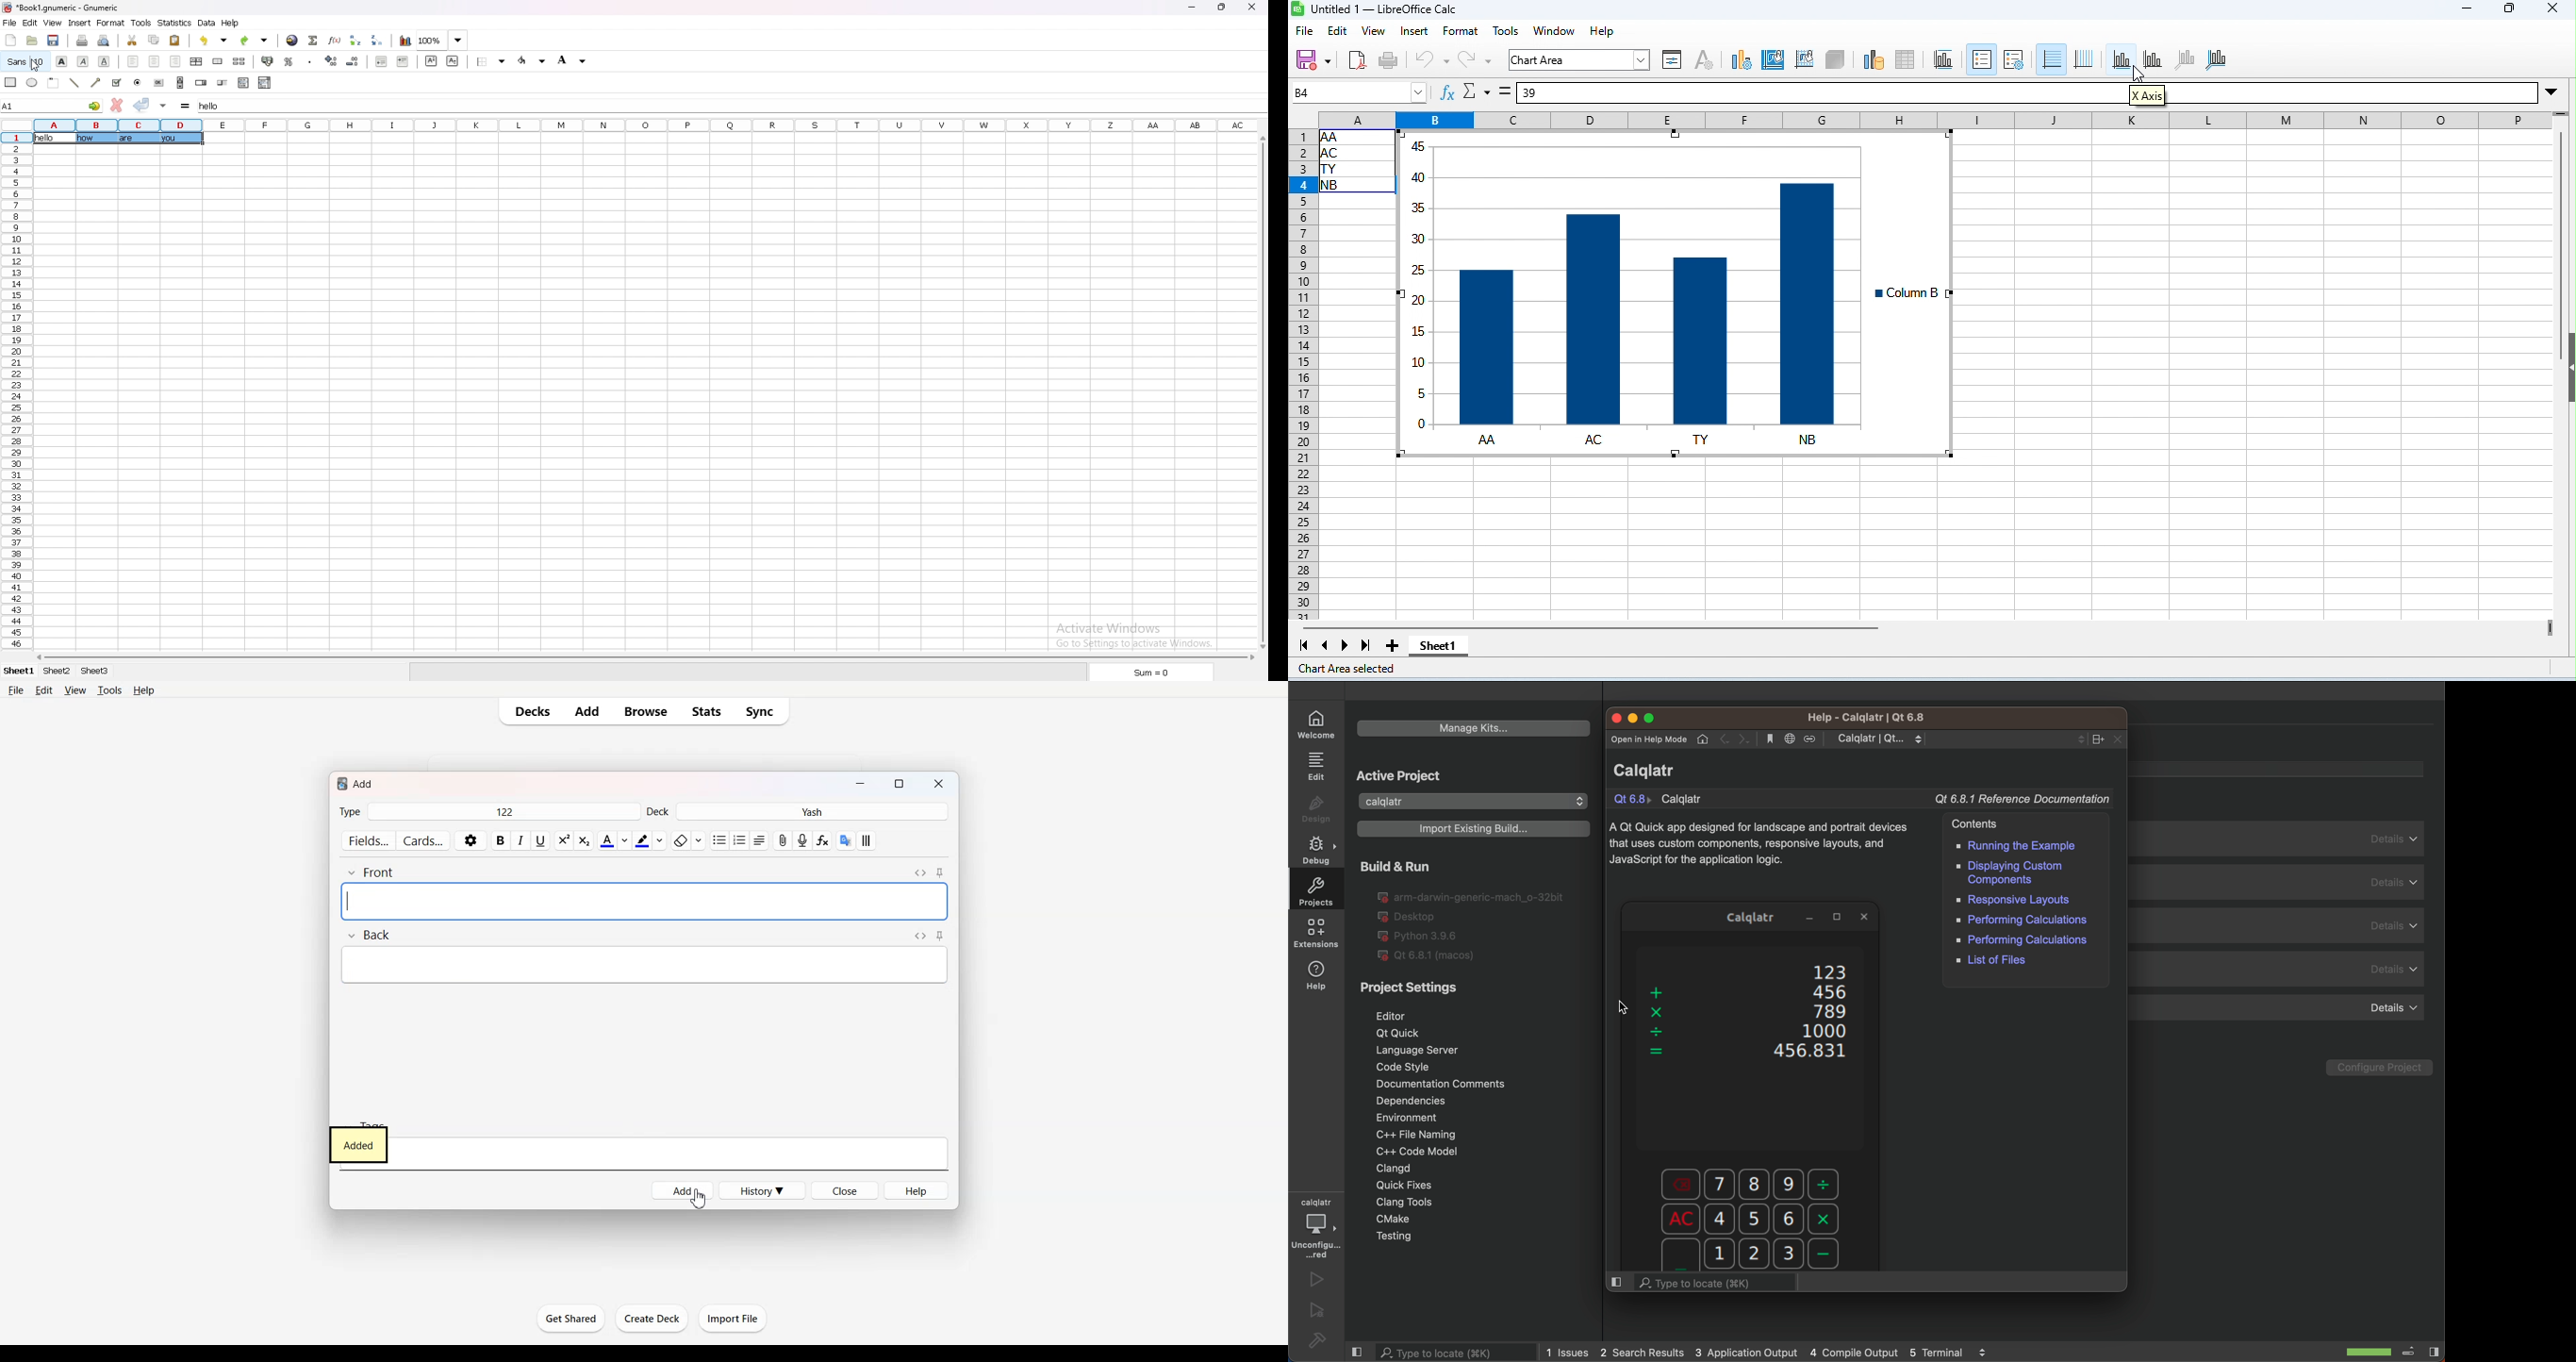 The image size is (2576, 1372). I want to click on Stats, so click(706, 711).